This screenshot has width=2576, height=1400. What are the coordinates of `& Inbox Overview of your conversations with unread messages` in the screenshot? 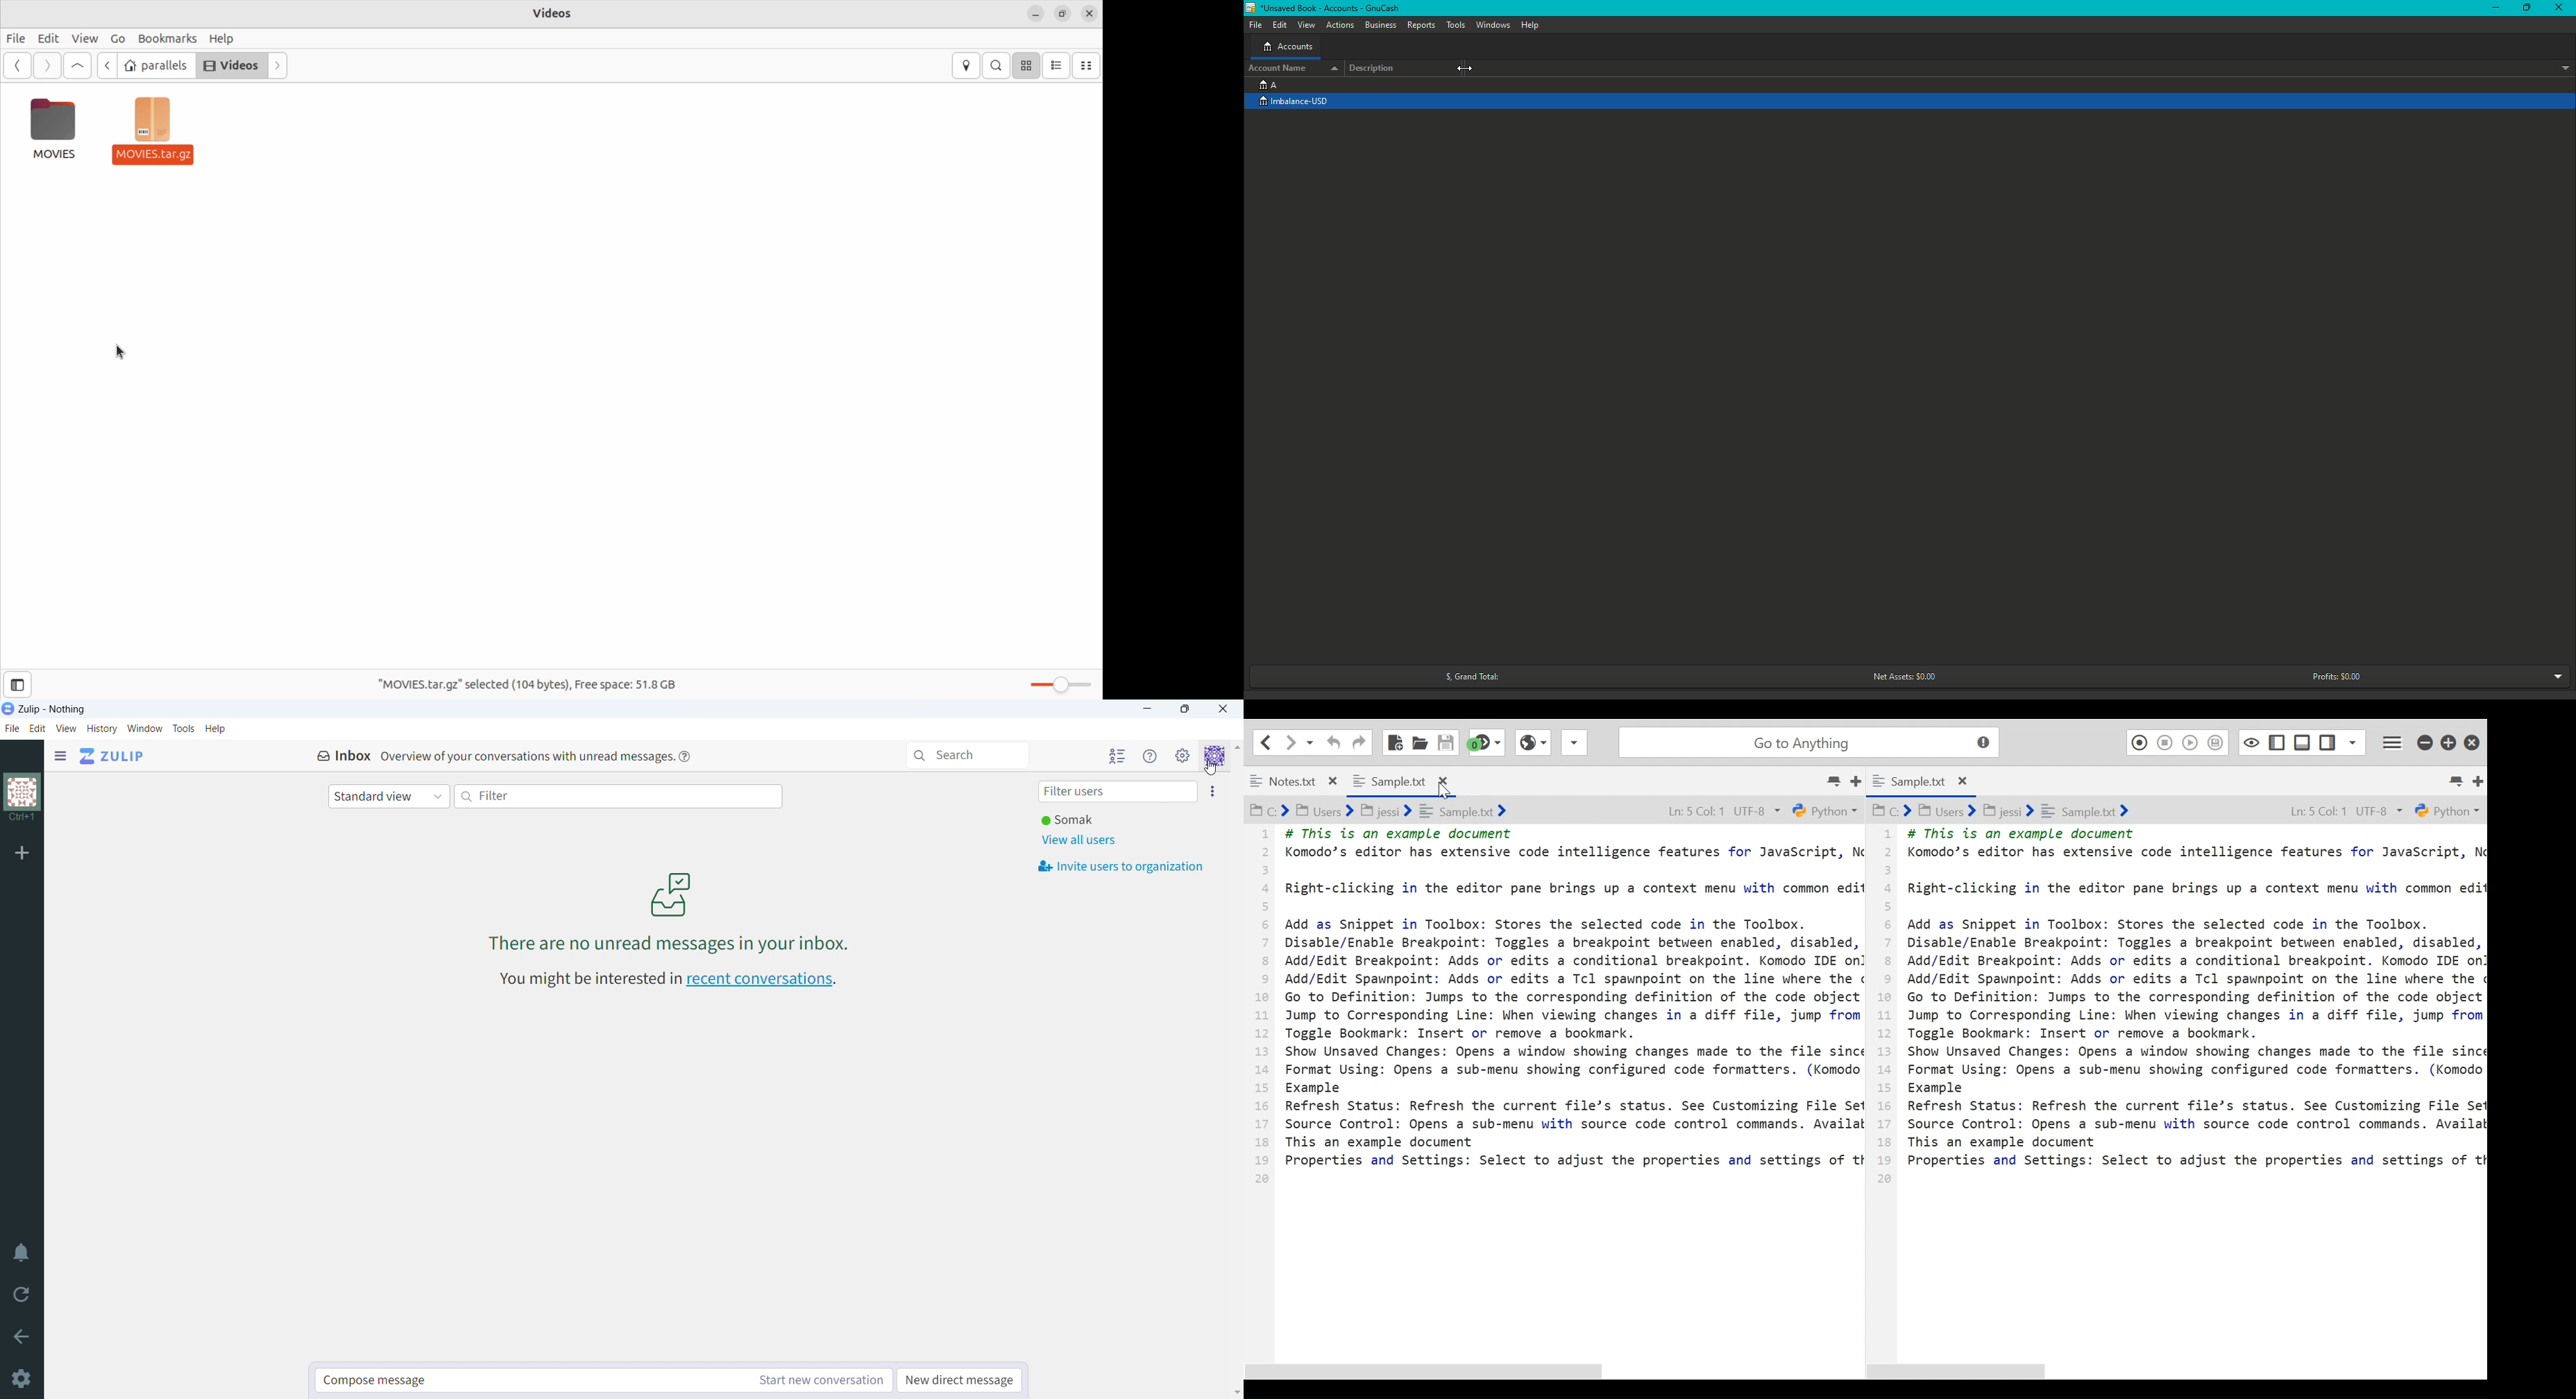 It's located at (494, 755).